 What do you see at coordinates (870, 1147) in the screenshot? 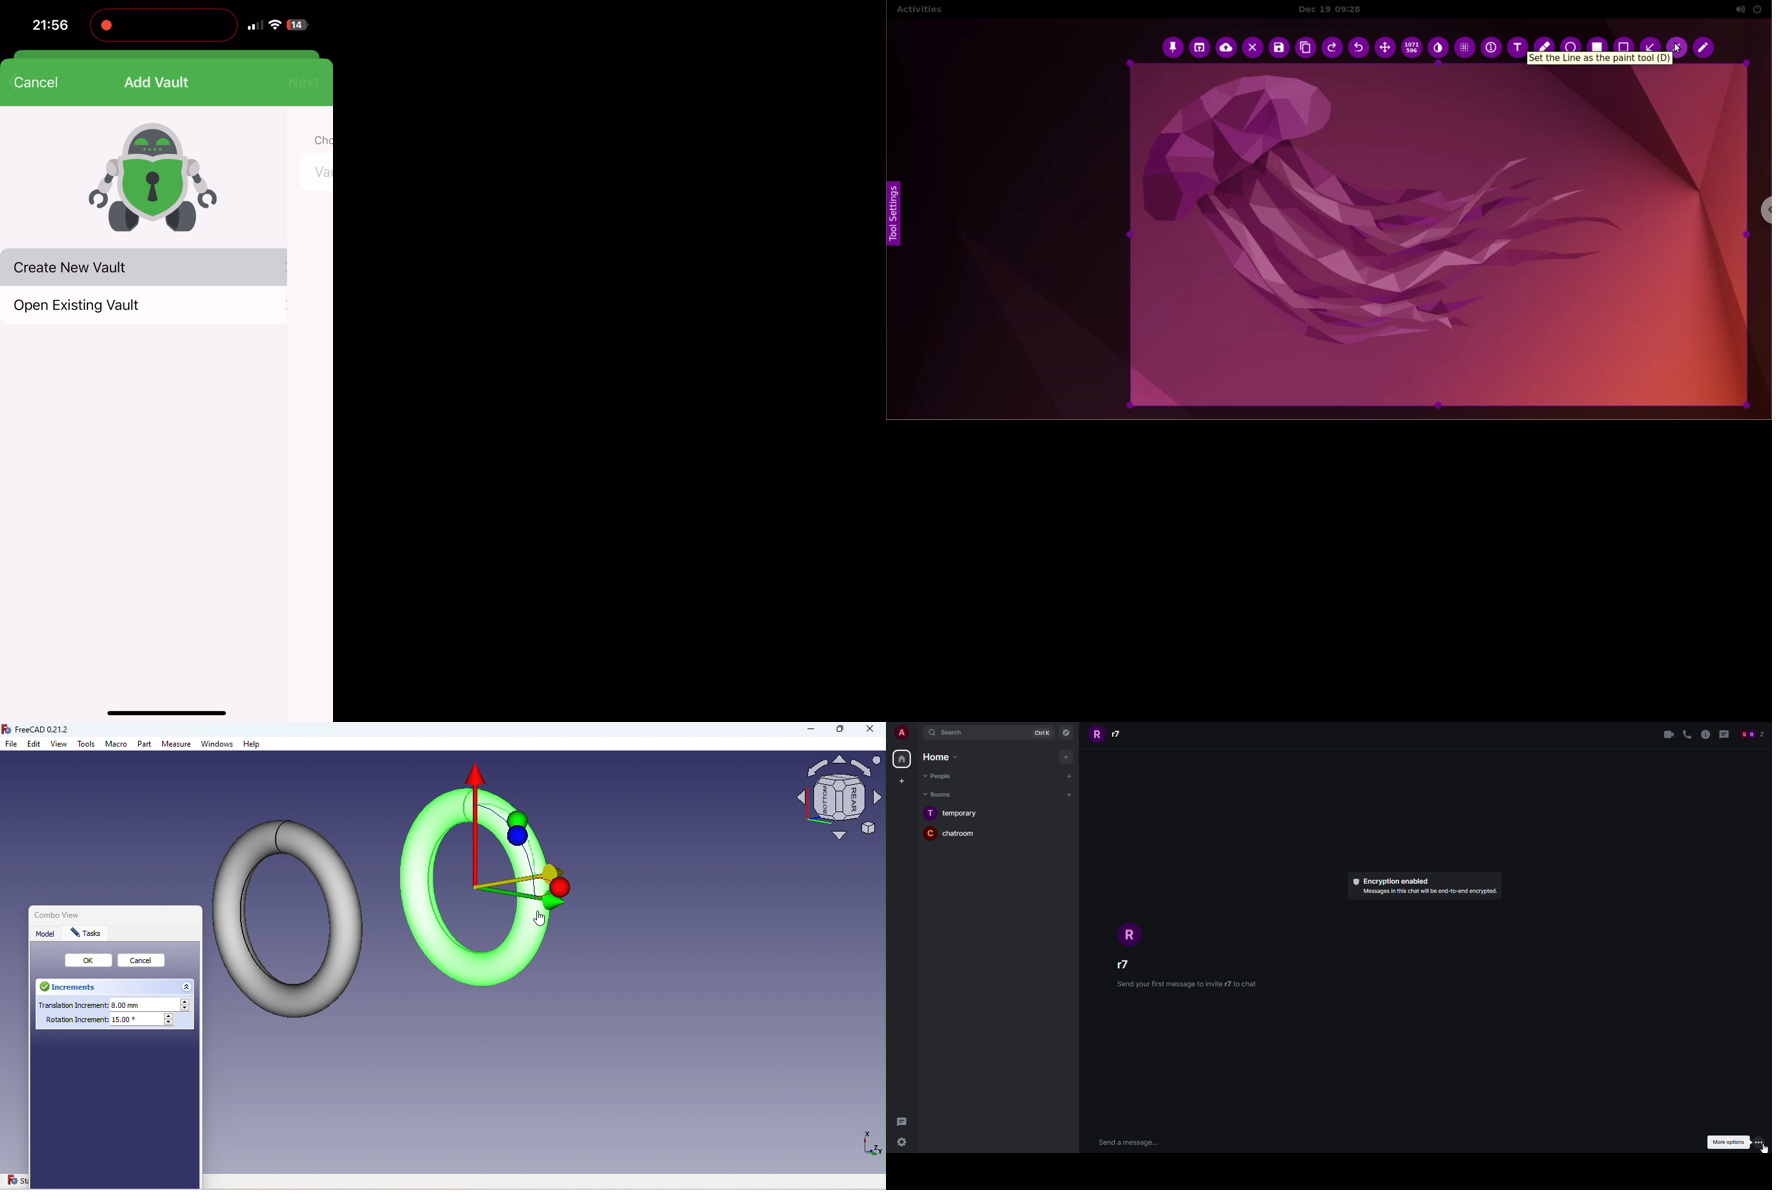
I see `Dimensions` at bounding box center [870, 1147].